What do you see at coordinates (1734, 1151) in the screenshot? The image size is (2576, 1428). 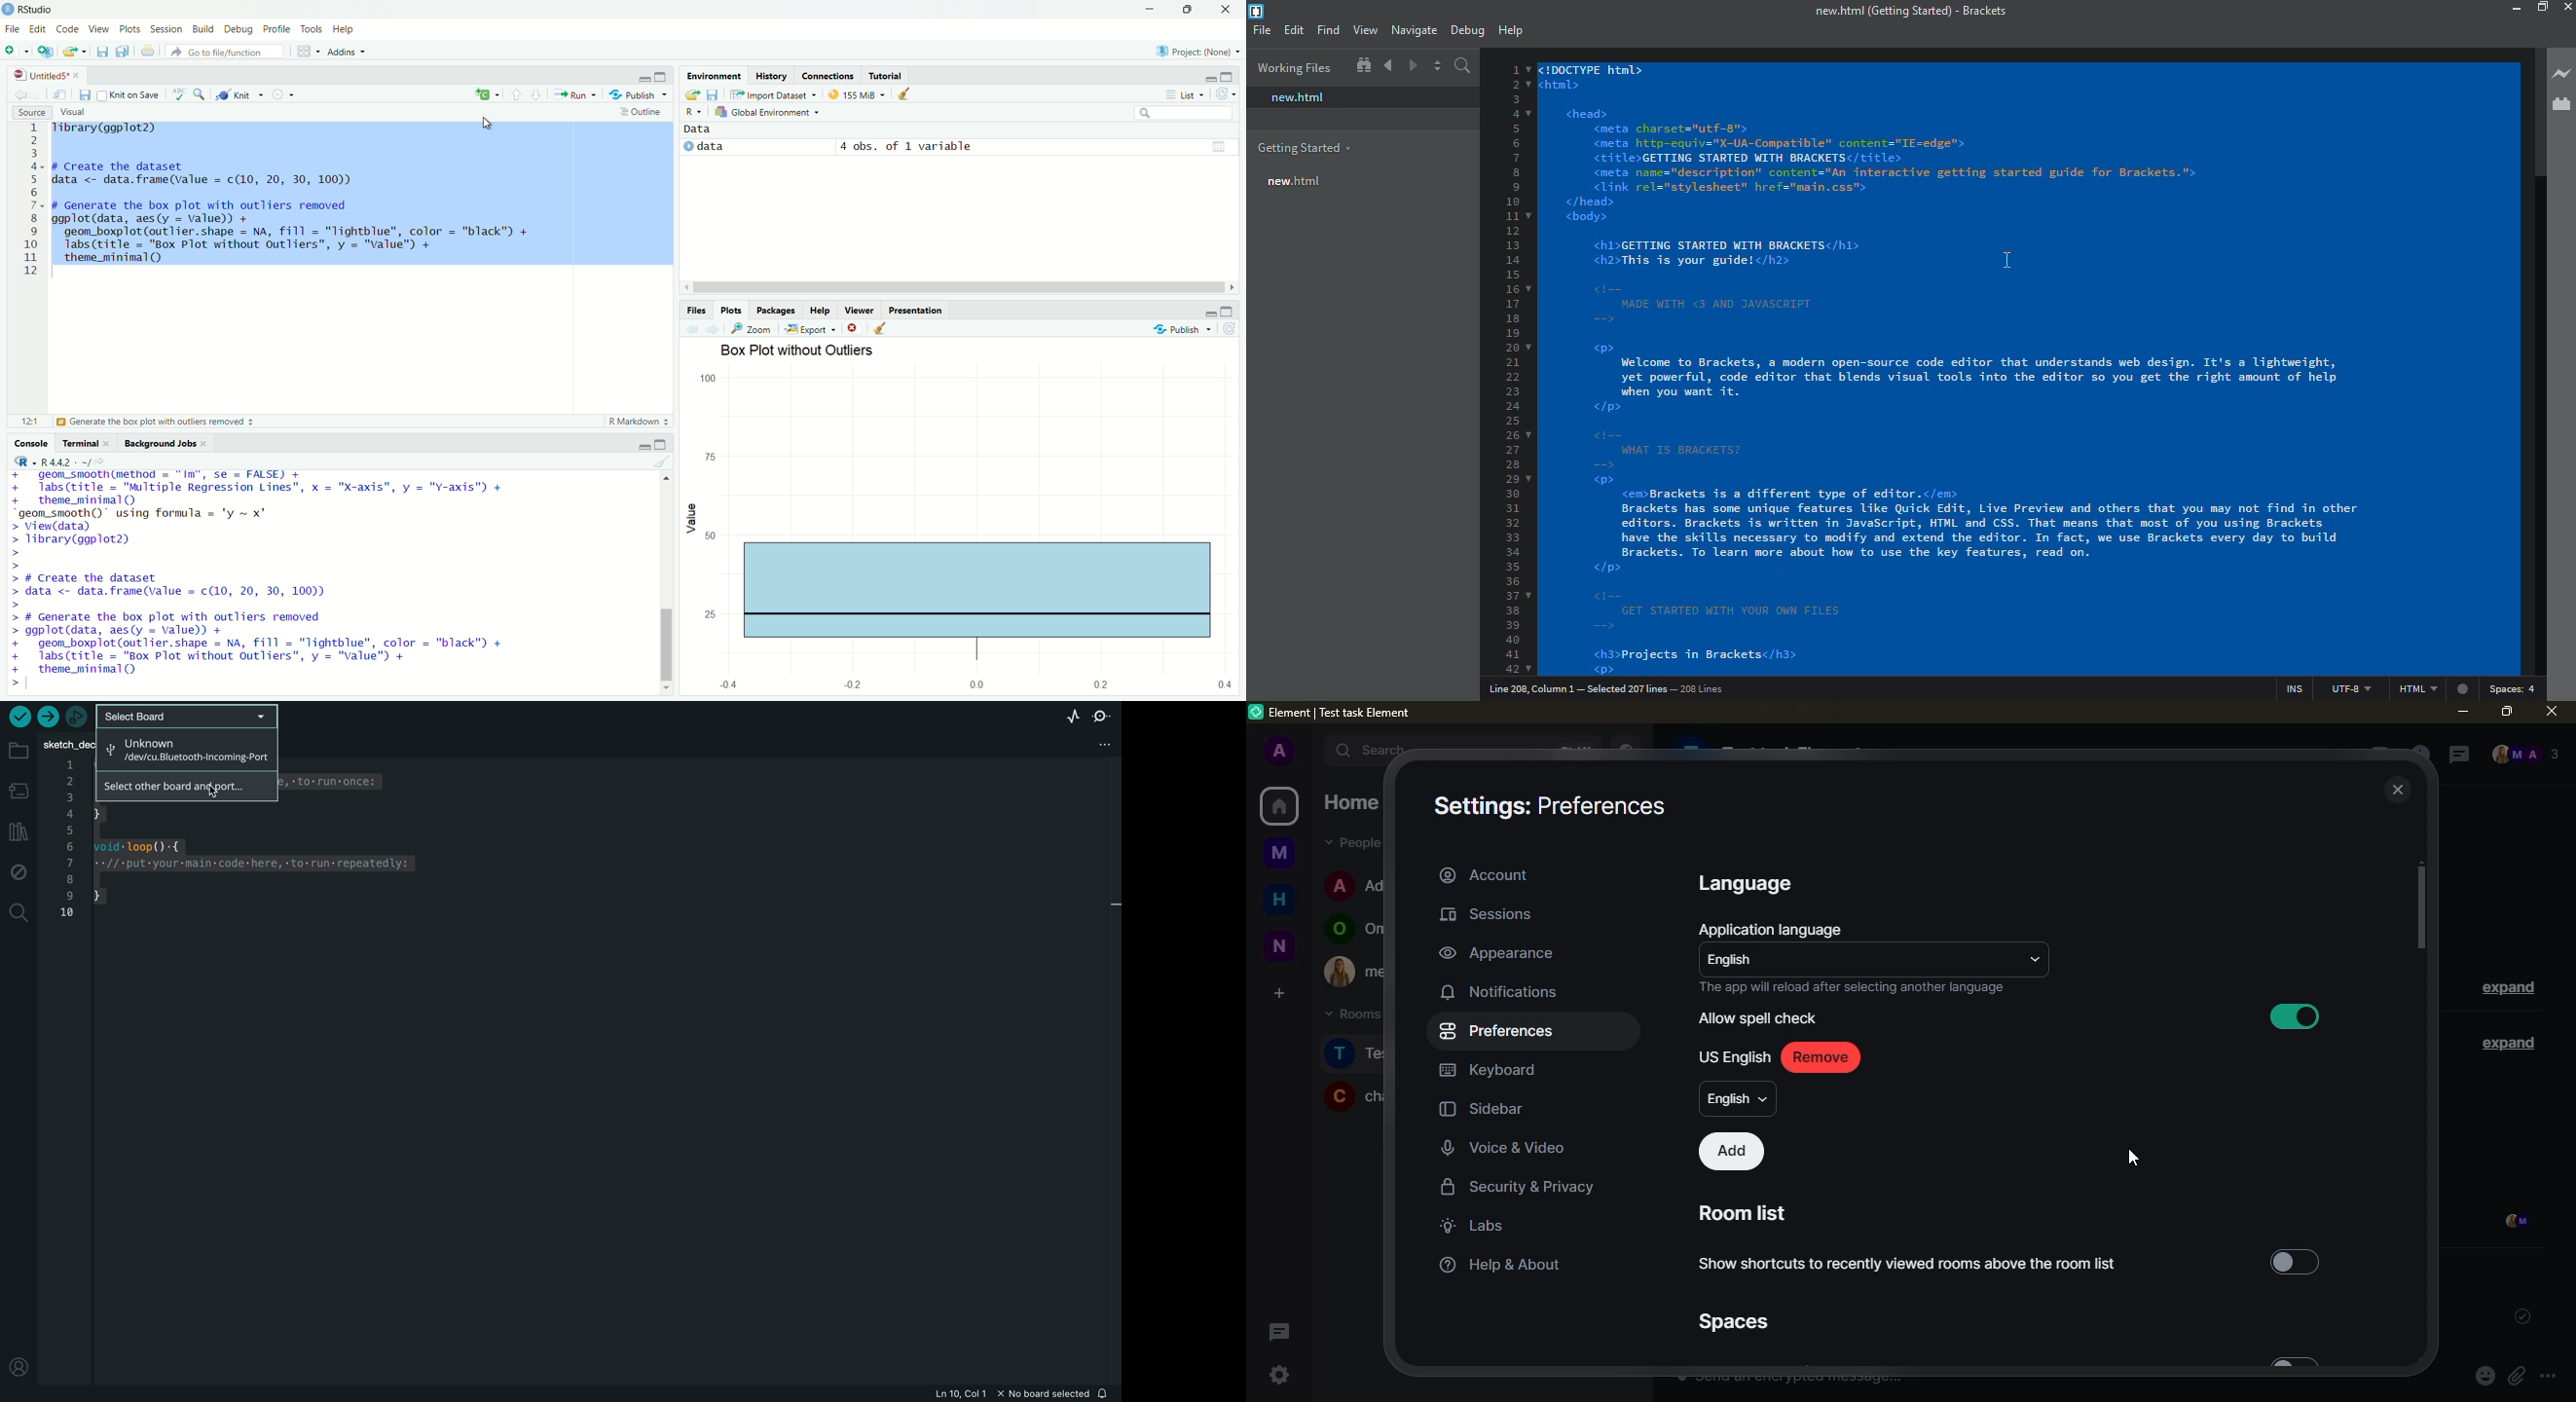 I see `add` at bounding box center [1734, 1151].